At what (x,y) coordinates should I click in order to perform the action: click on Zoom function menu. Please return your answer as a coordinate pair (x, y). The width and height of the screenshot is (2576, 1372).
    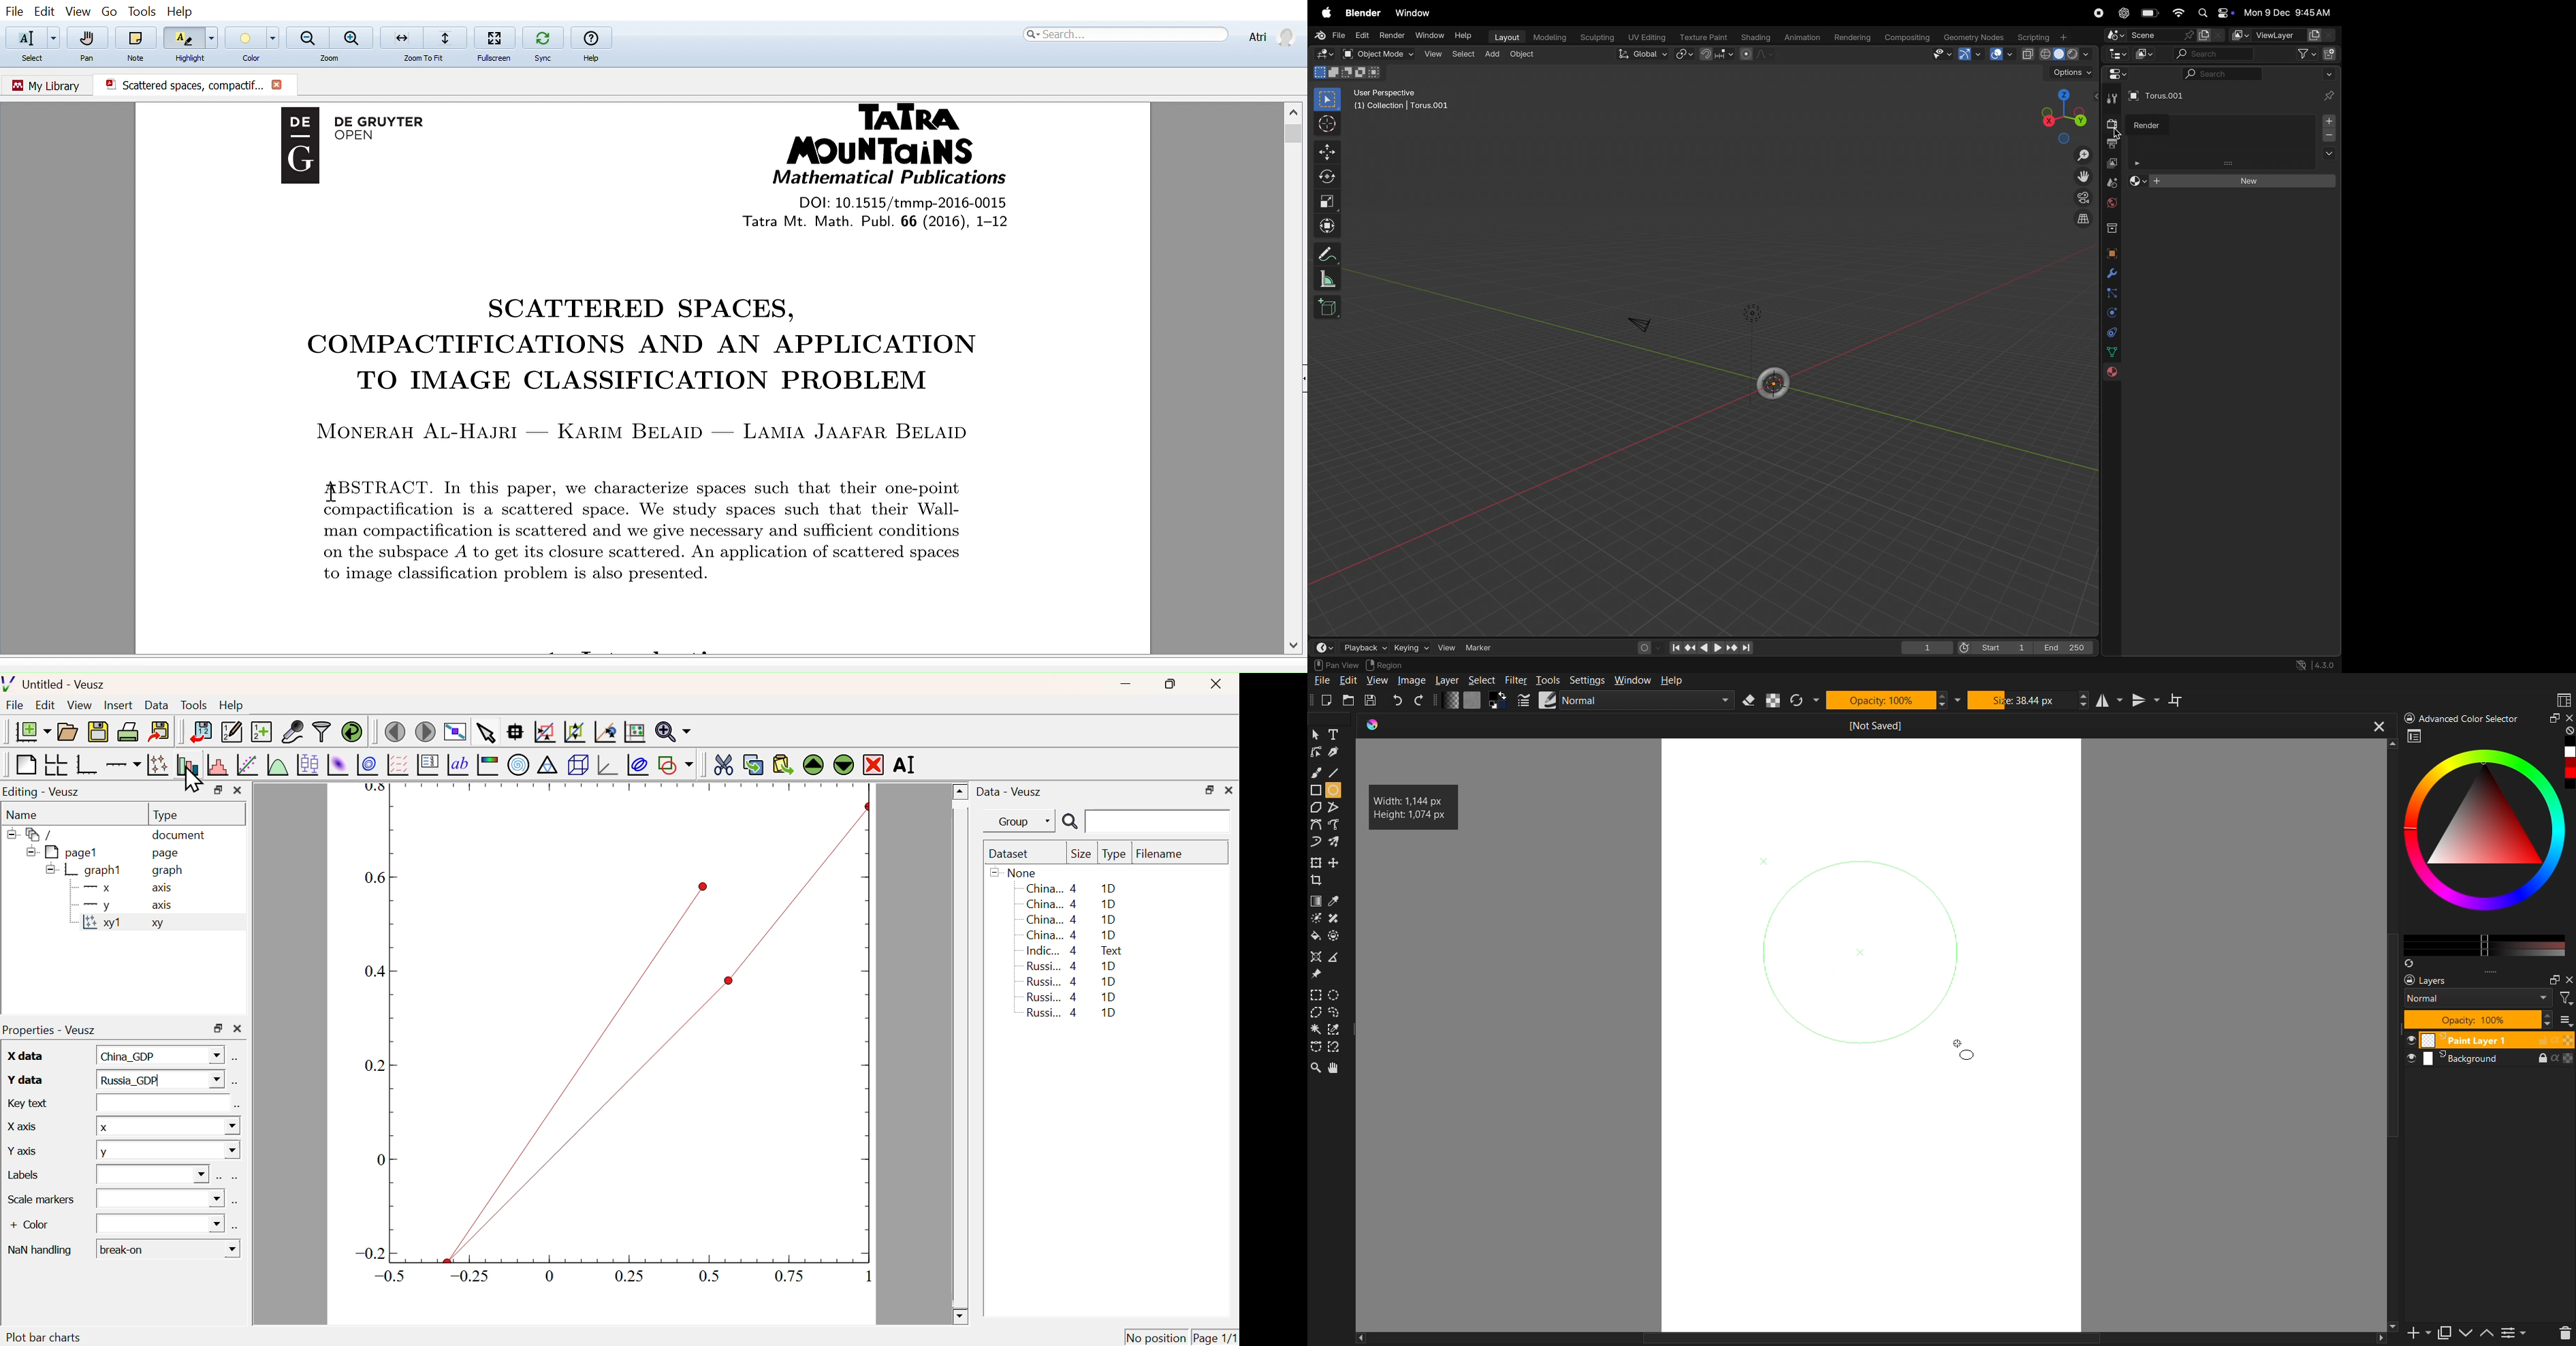
    Looking at the image, I should click on (673, 730).